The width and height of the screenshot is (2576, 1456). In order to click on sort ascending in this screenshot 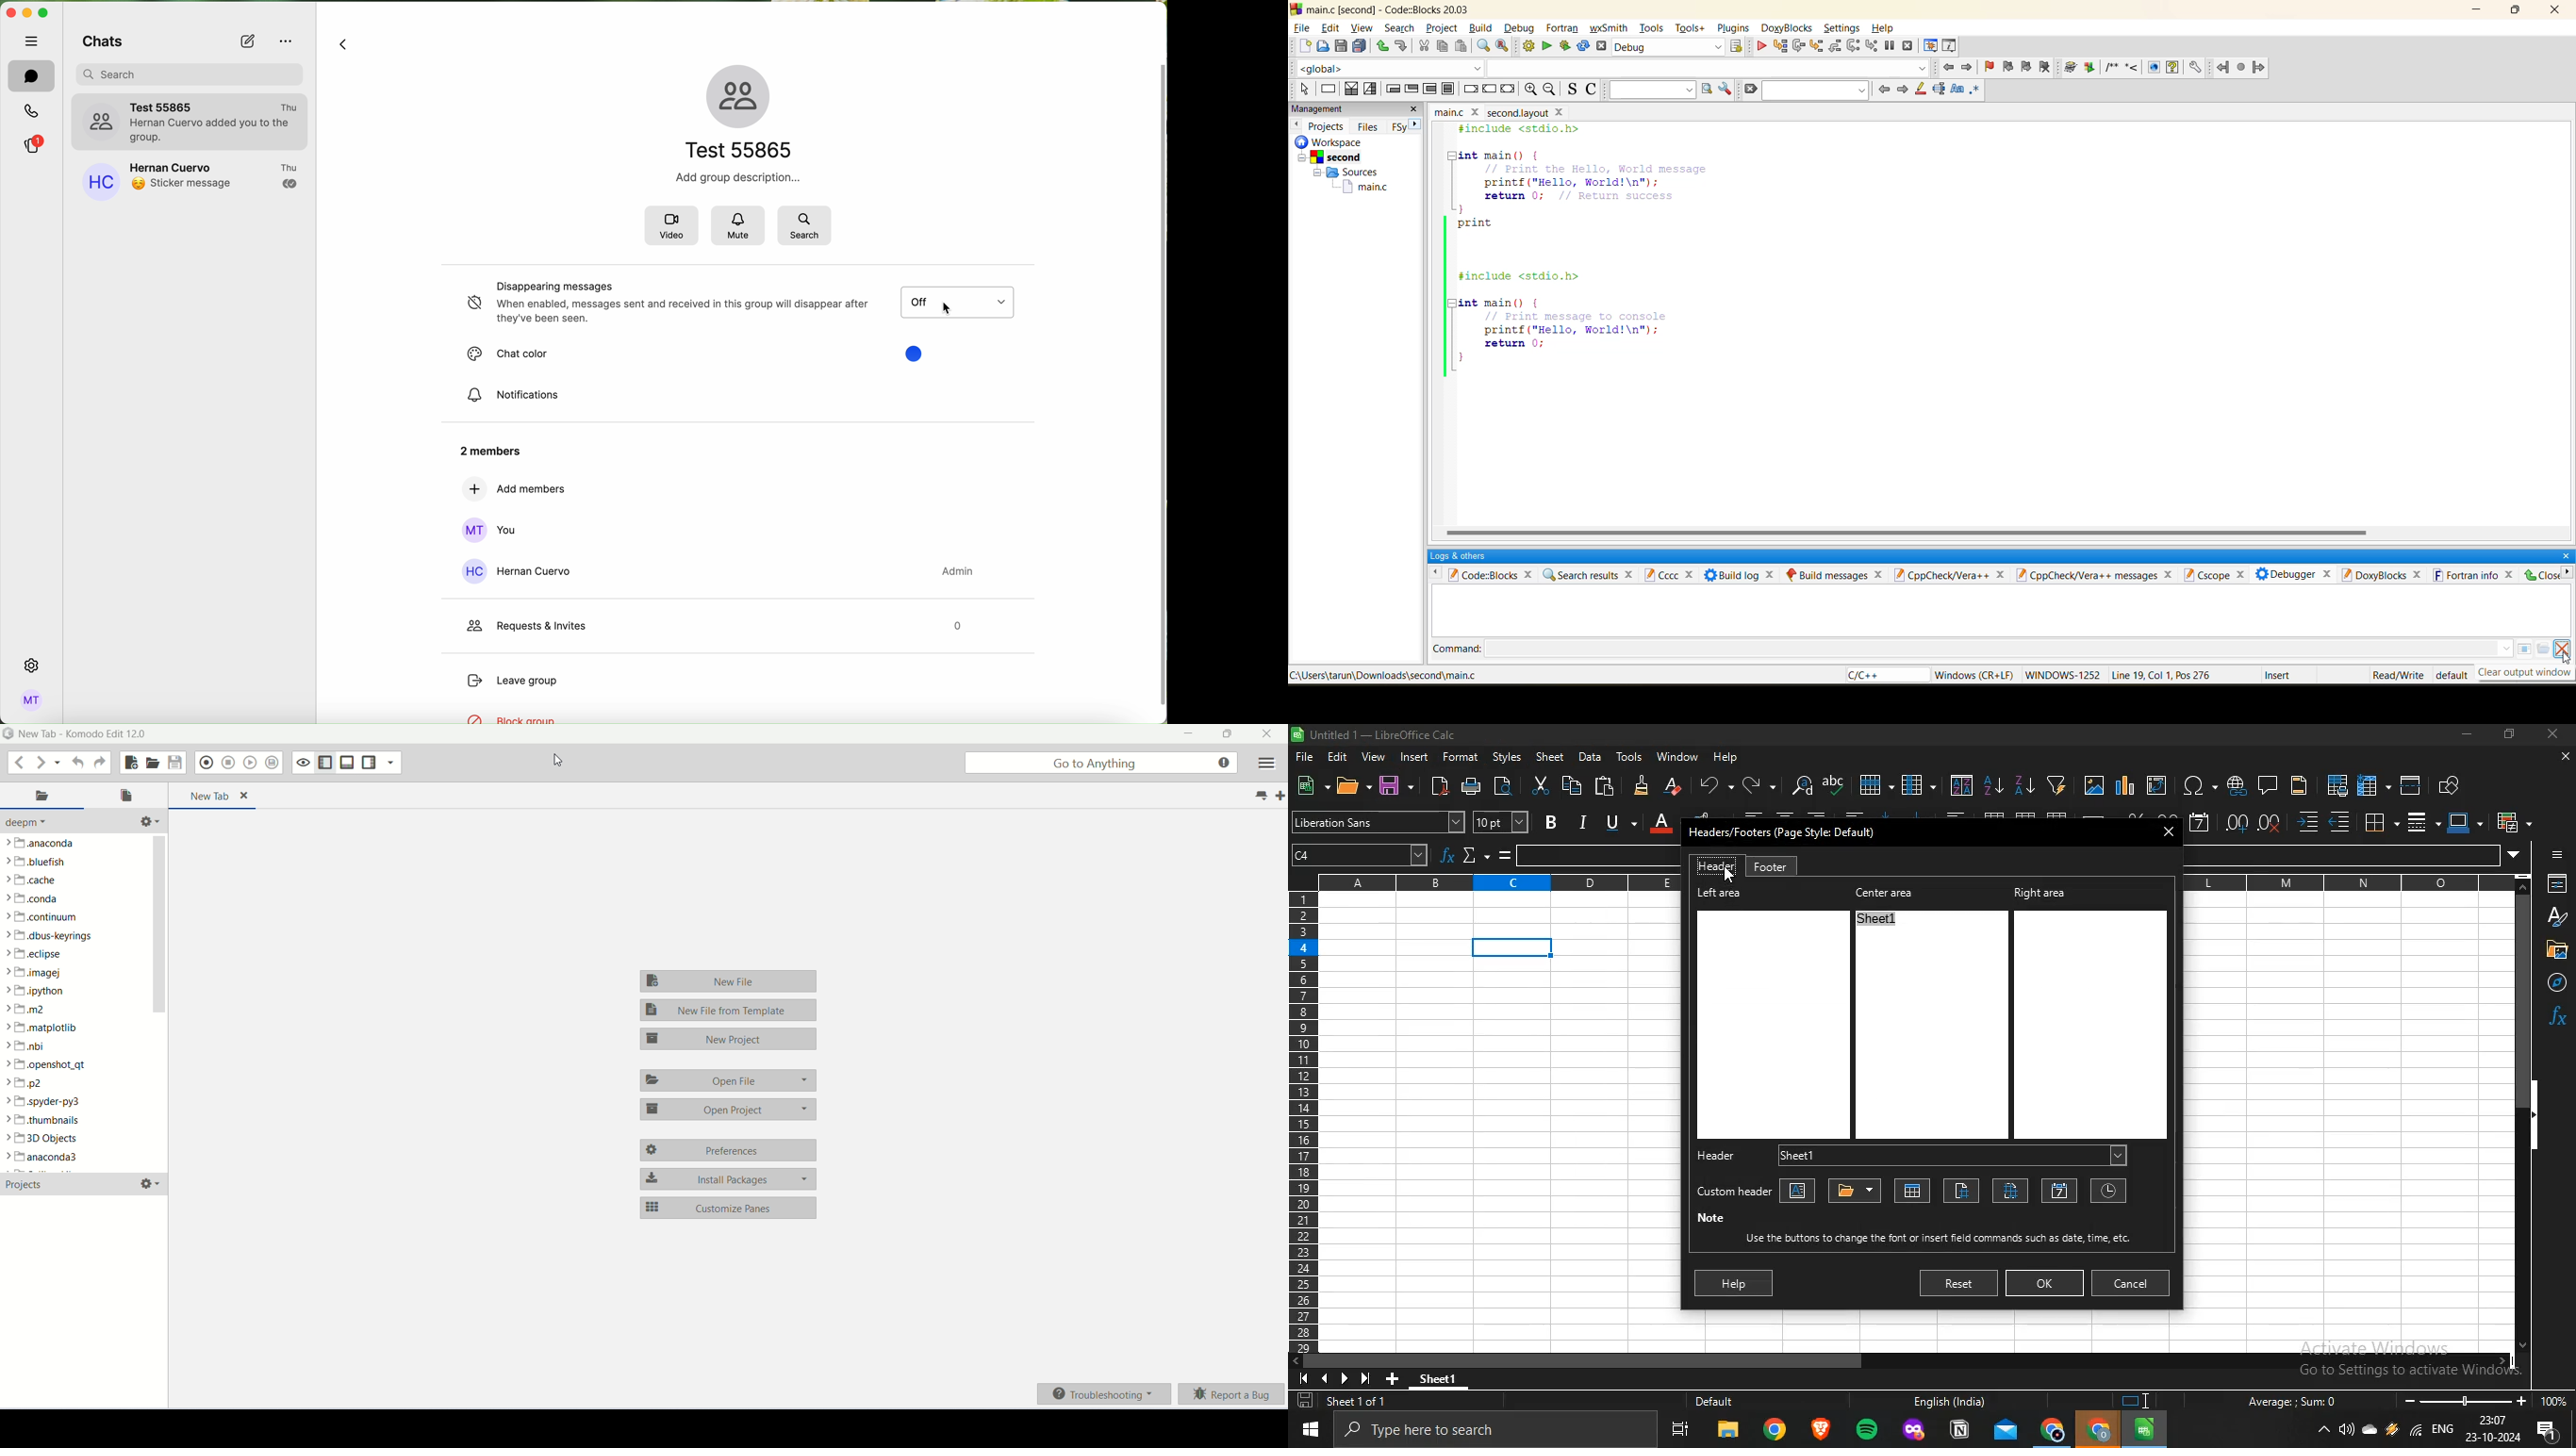, I will do `click(1994, 784)`.